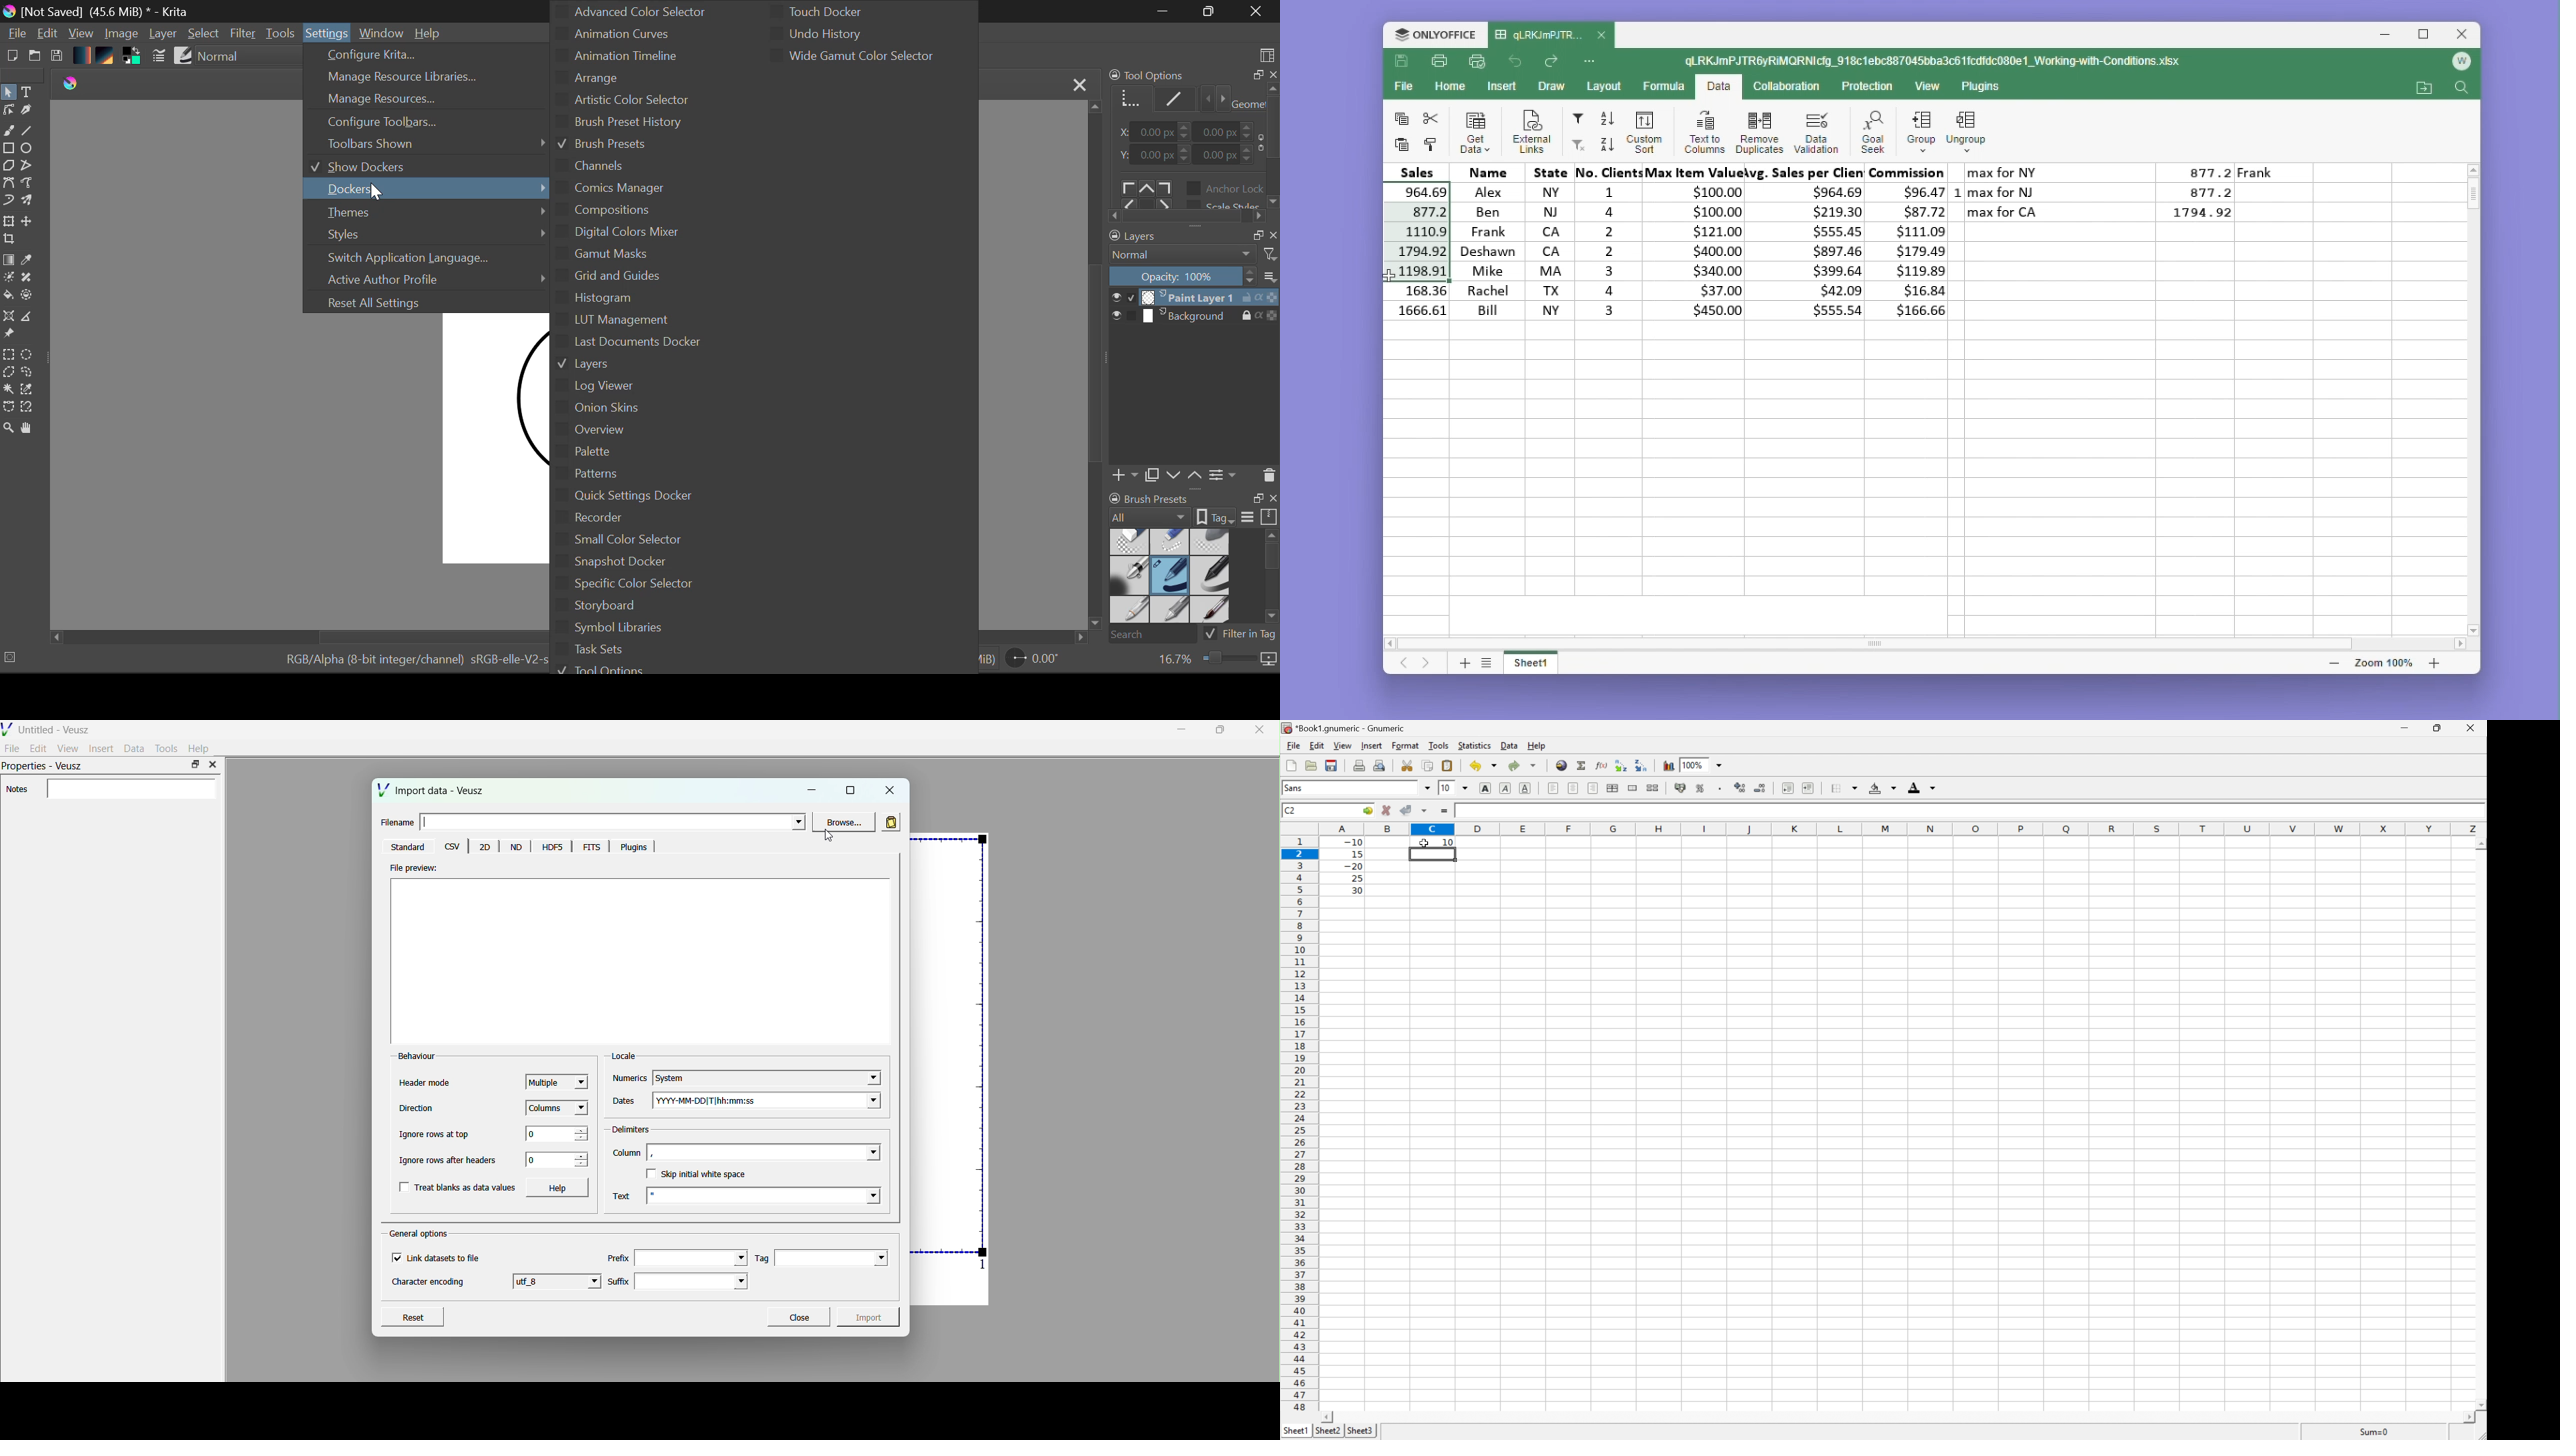 Image resolution: width=2576 pixels, height=1456 pixels. I want to click on Collaboration, so click(1784, 85).